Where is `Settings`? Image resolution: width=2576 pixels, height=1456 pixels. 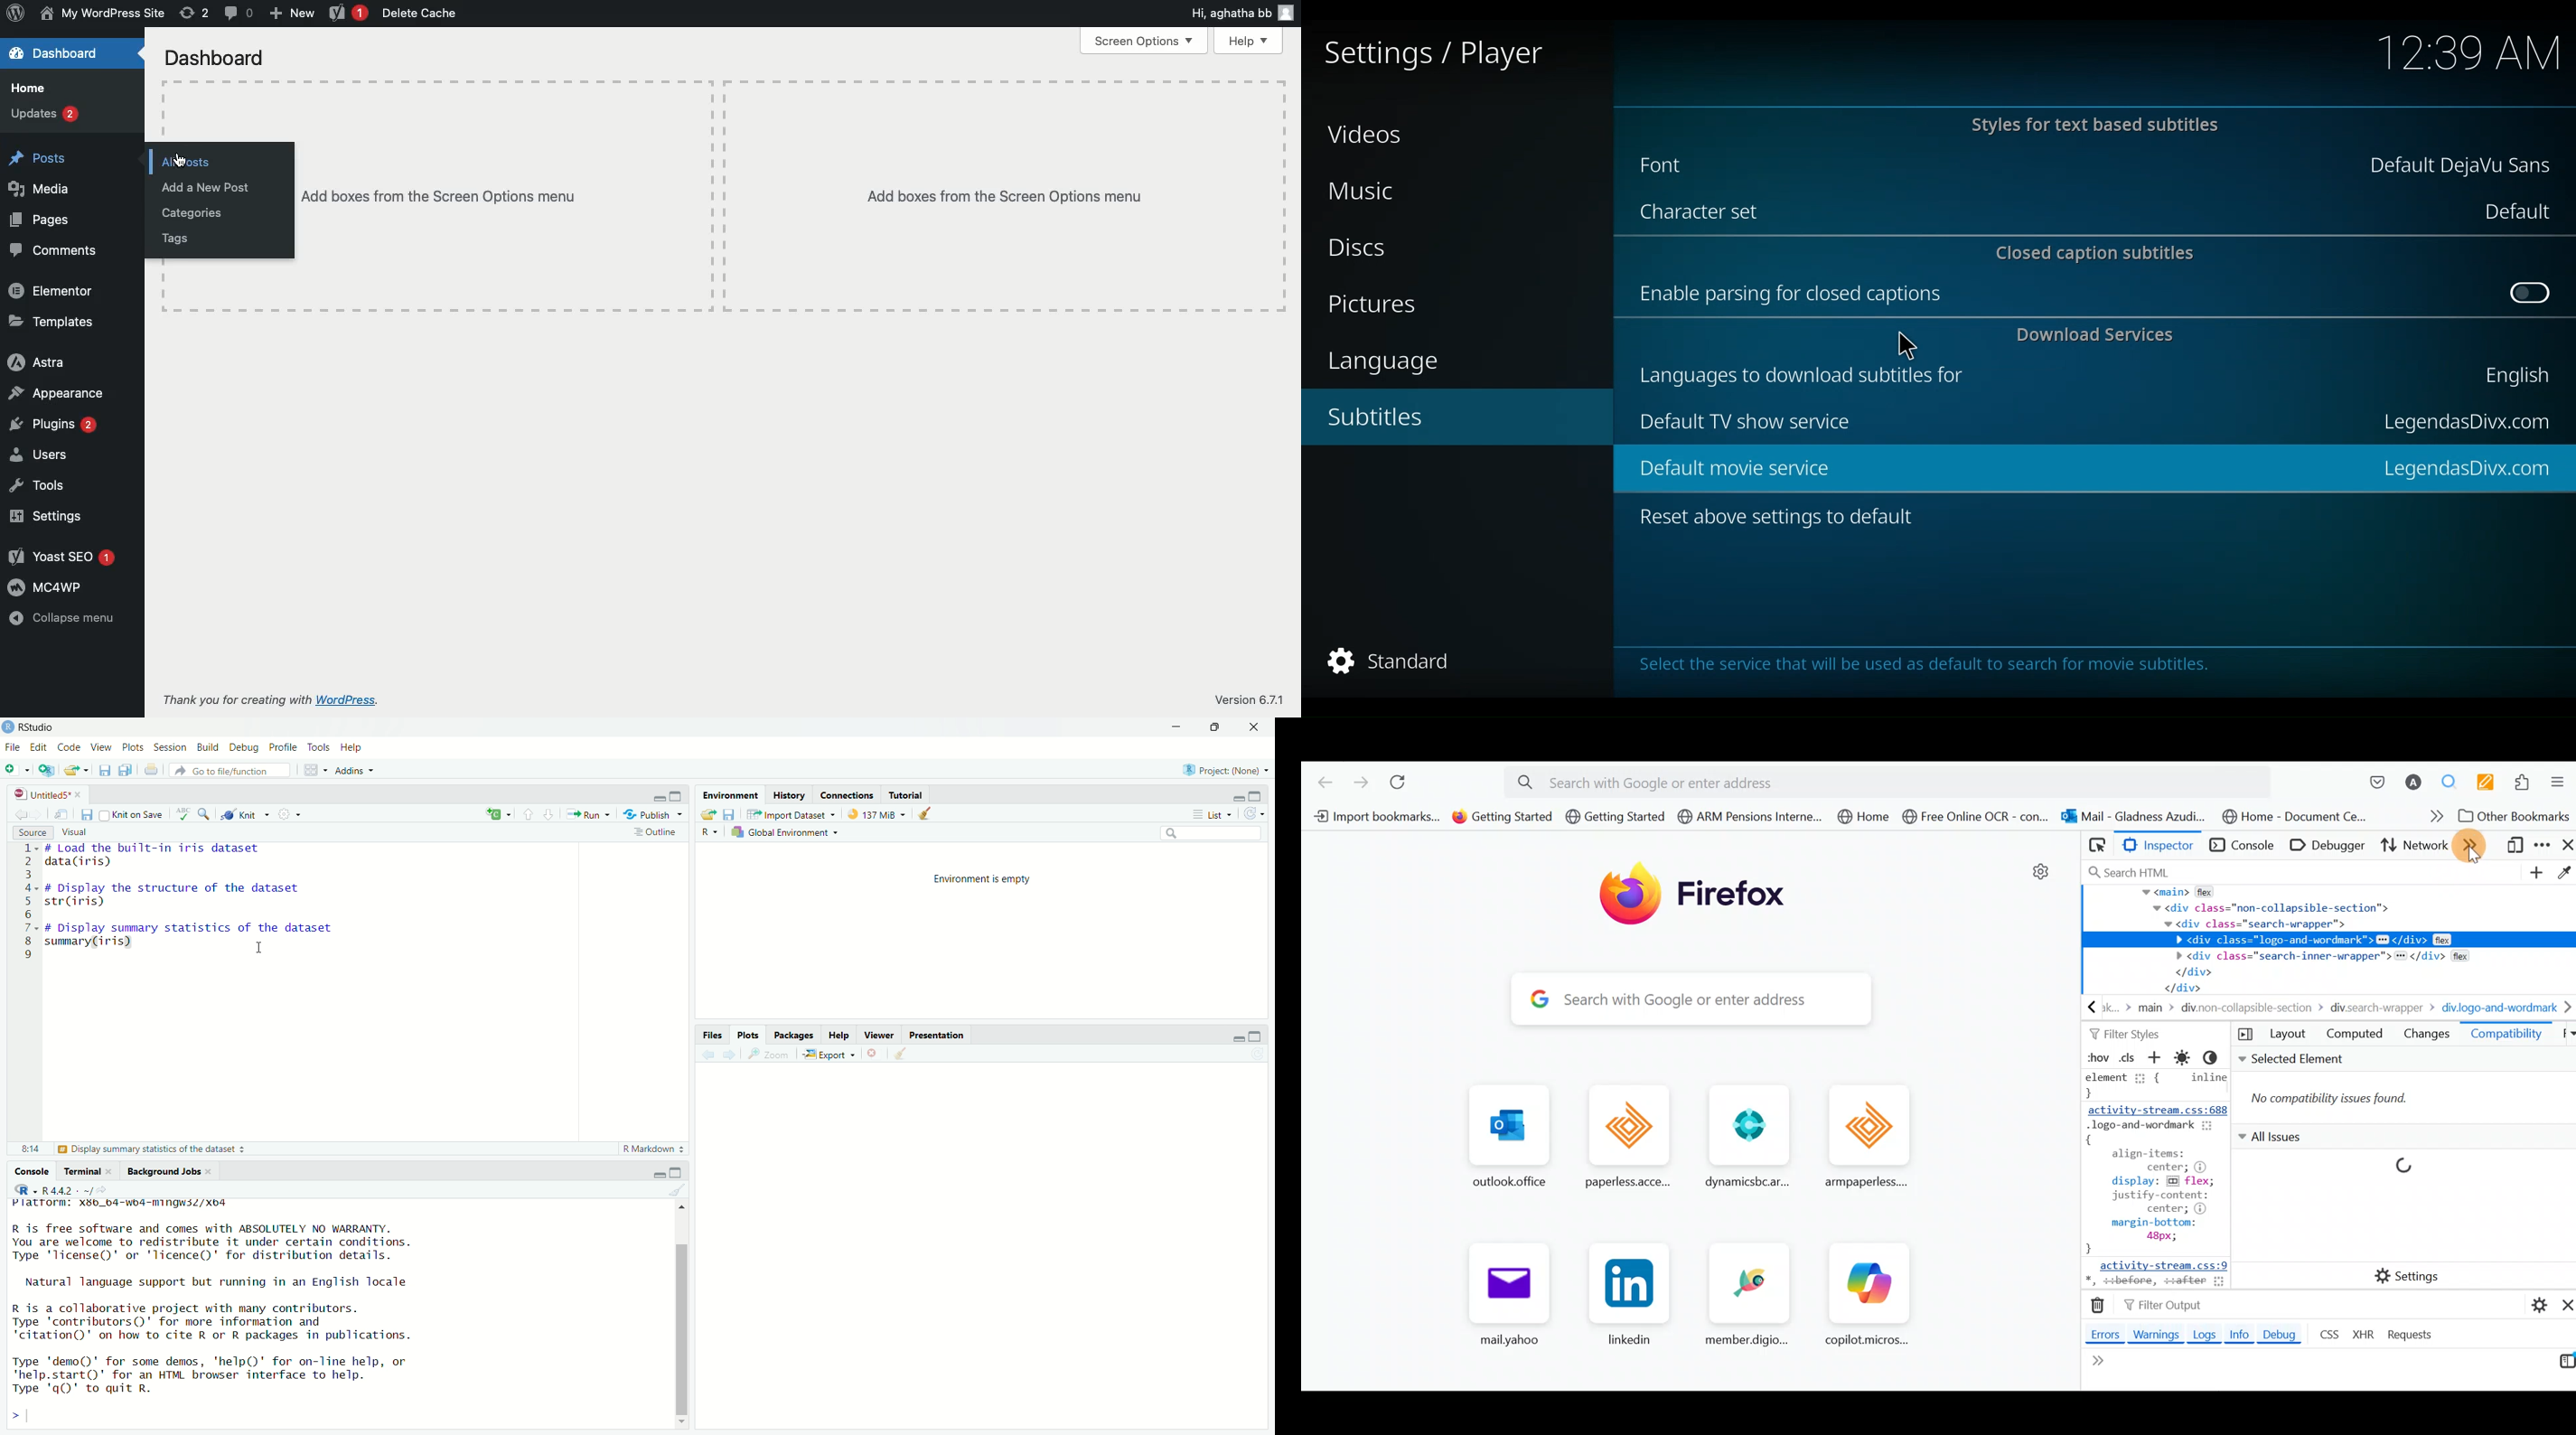
Settings is located at coordinates (294, 814).